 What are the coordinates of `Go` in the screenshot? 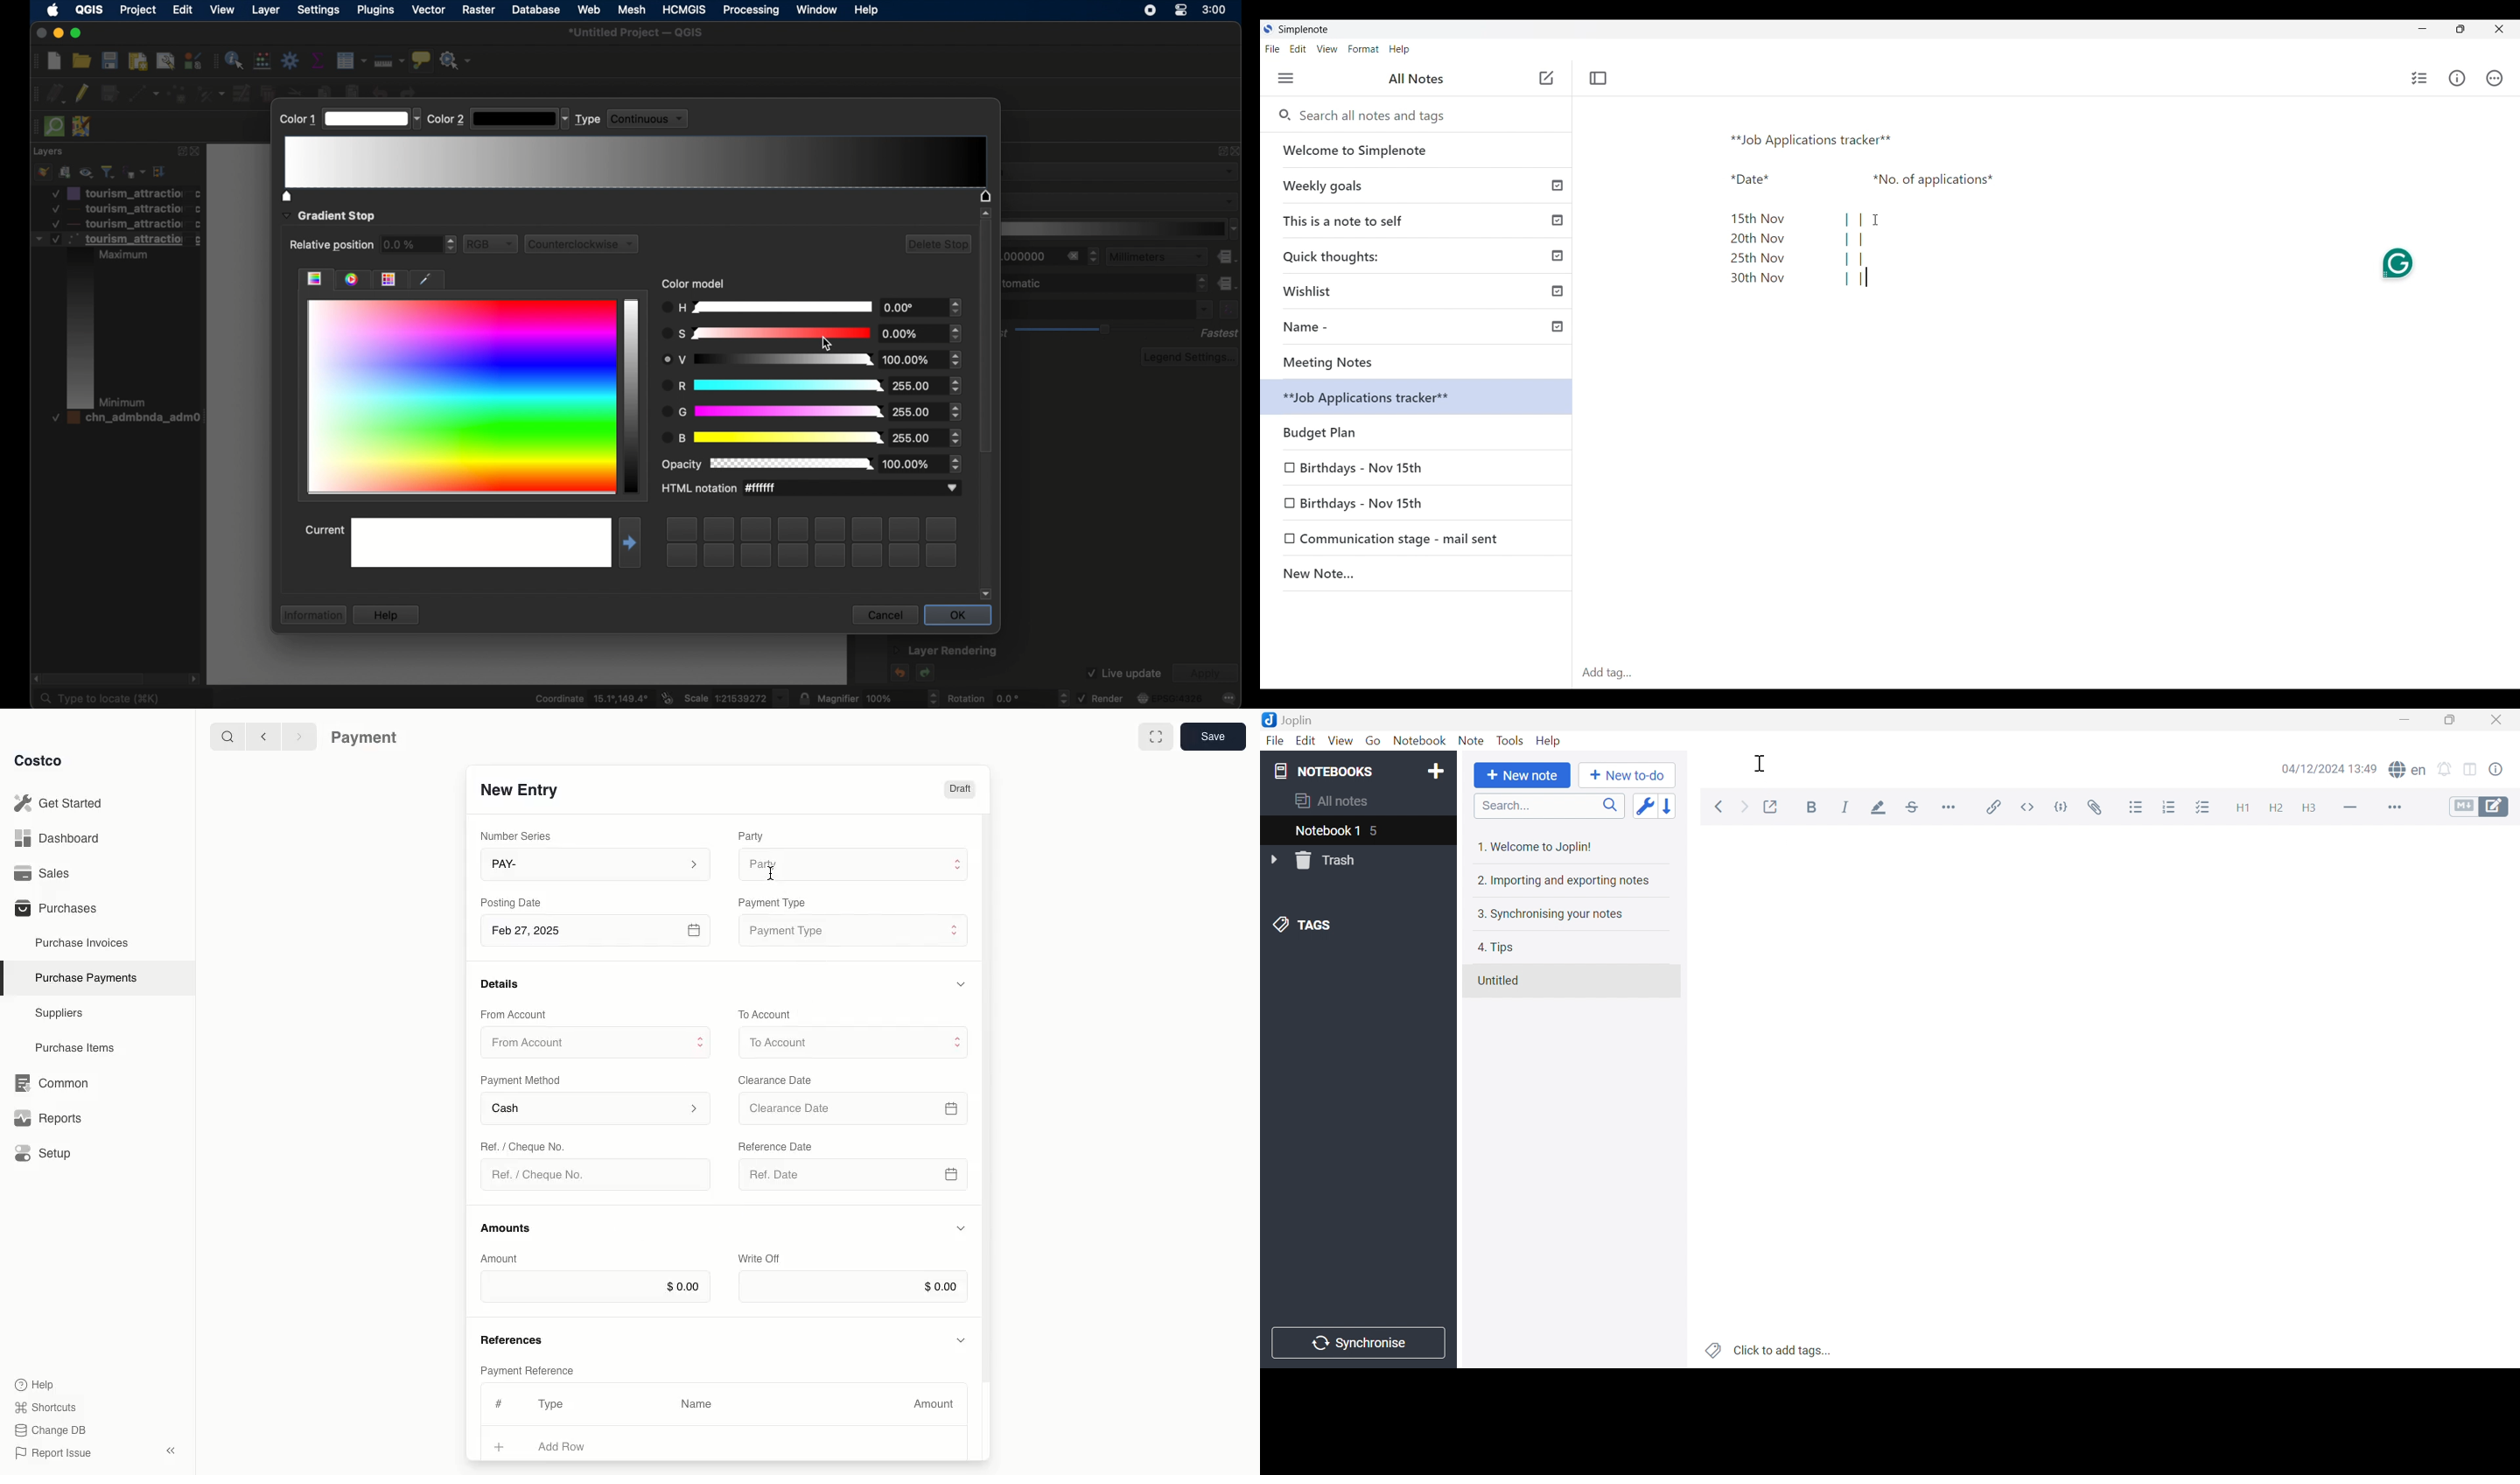 It's located at (1373, 740).